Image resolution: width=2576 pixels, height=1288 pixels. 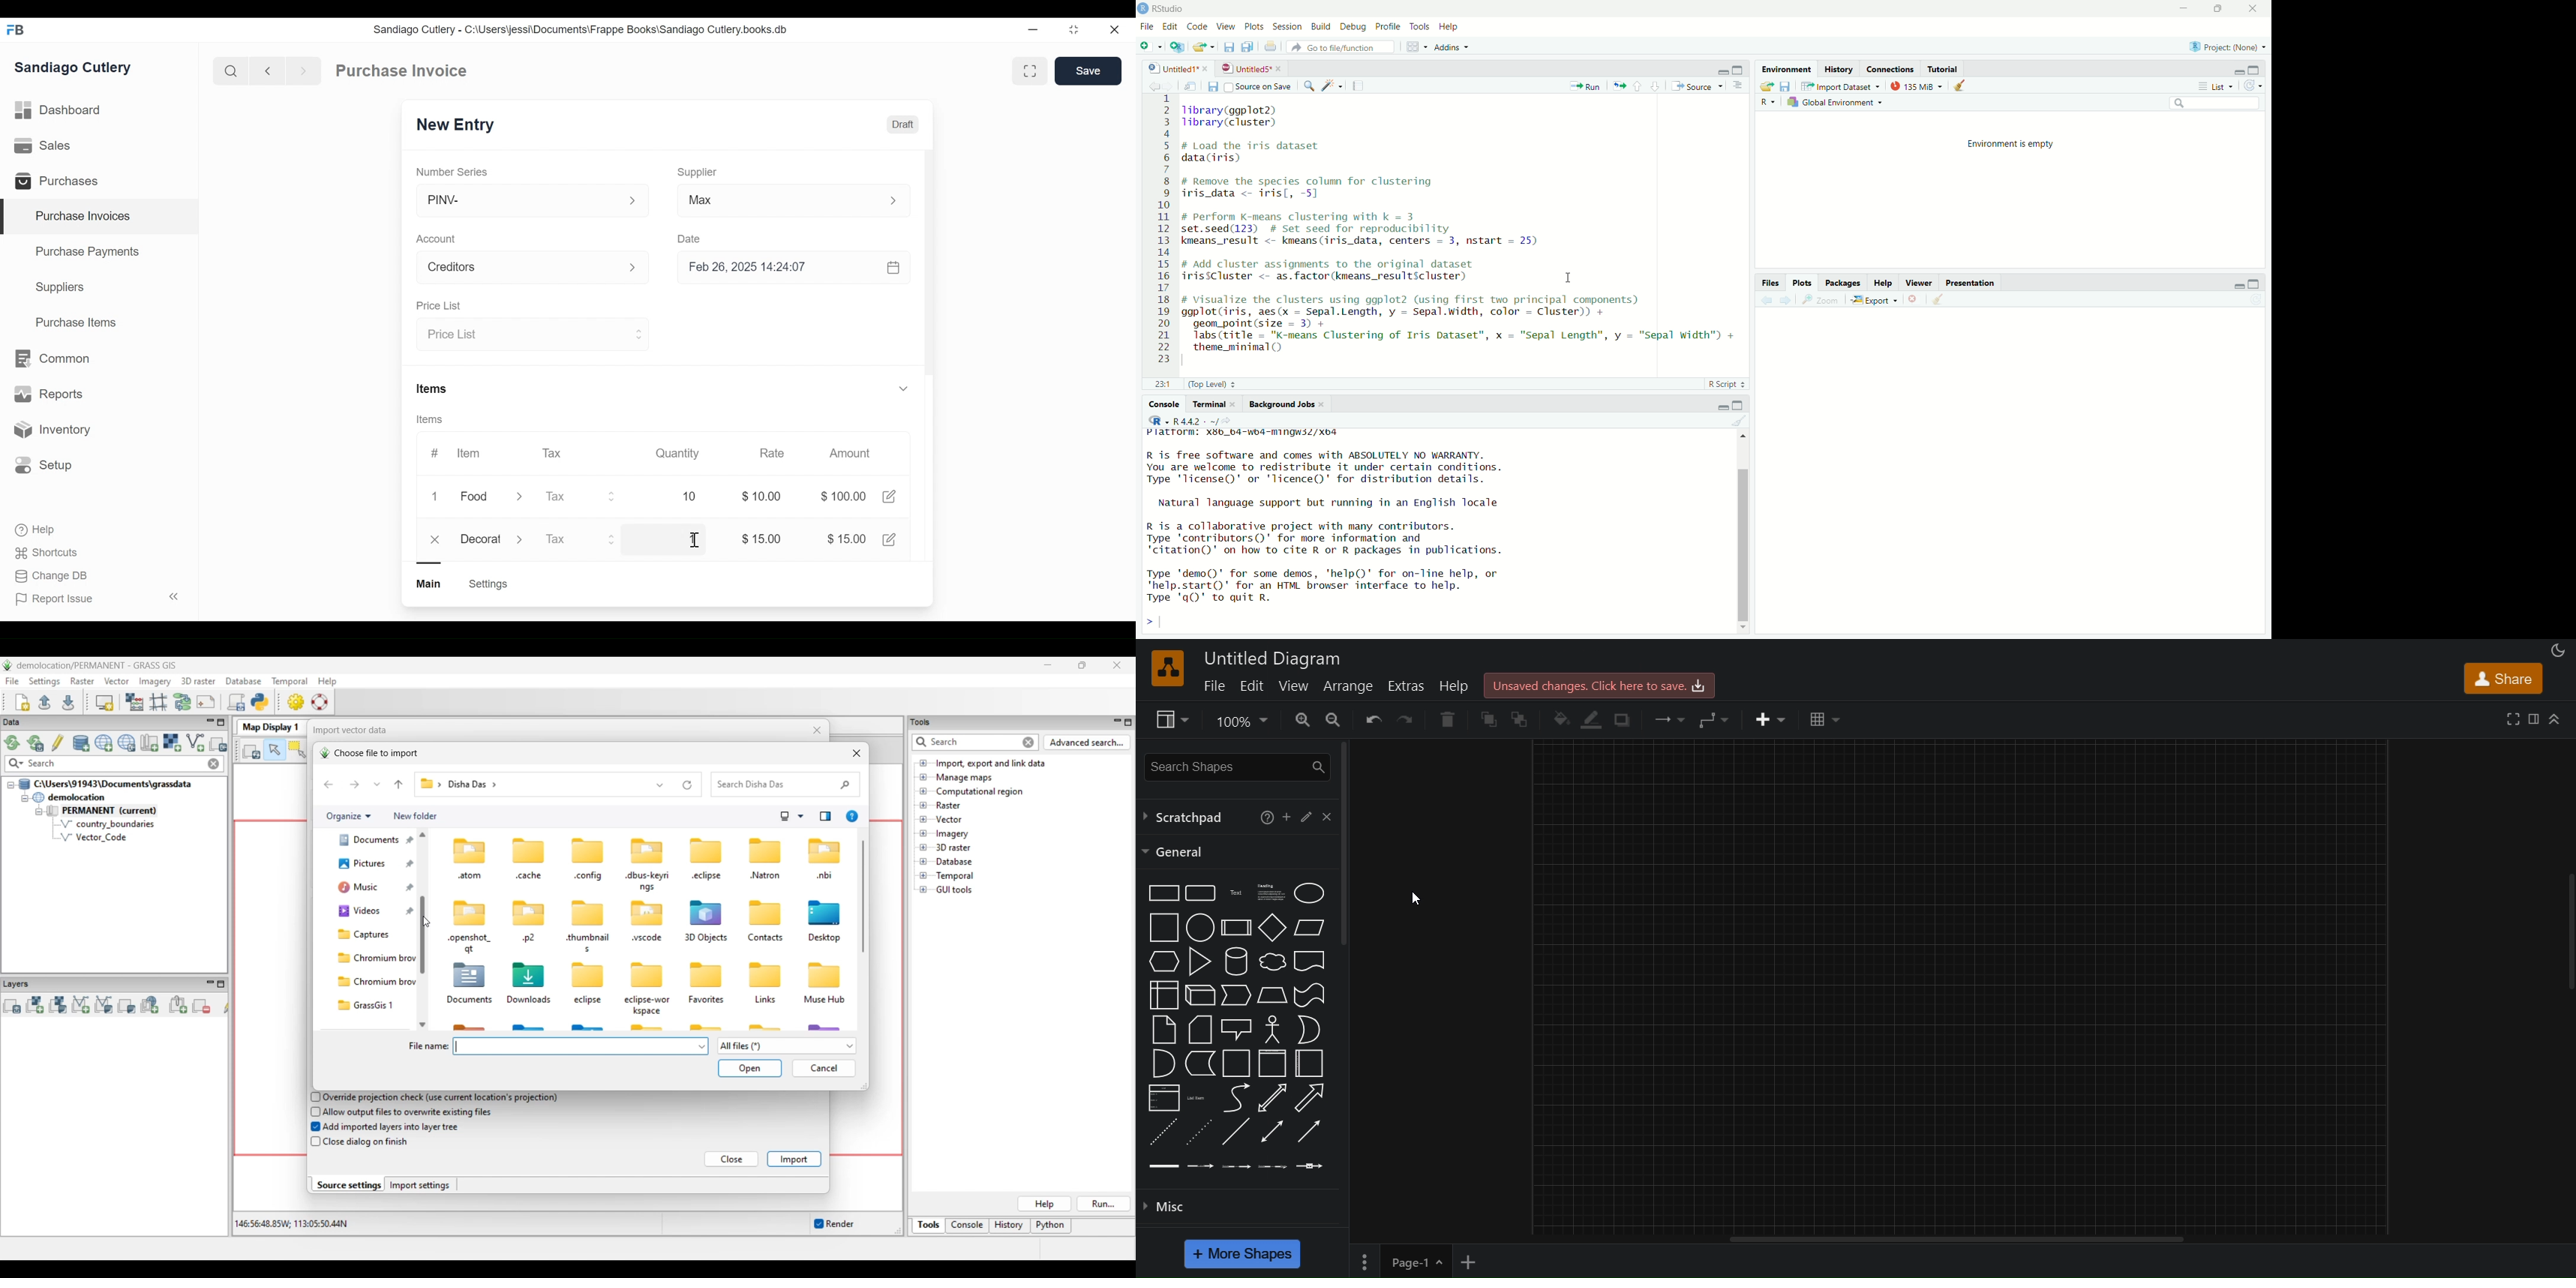 What do you see at coordinates (51, 359) in the screenshot?
I see `Common` at bounding box center [51, 359].